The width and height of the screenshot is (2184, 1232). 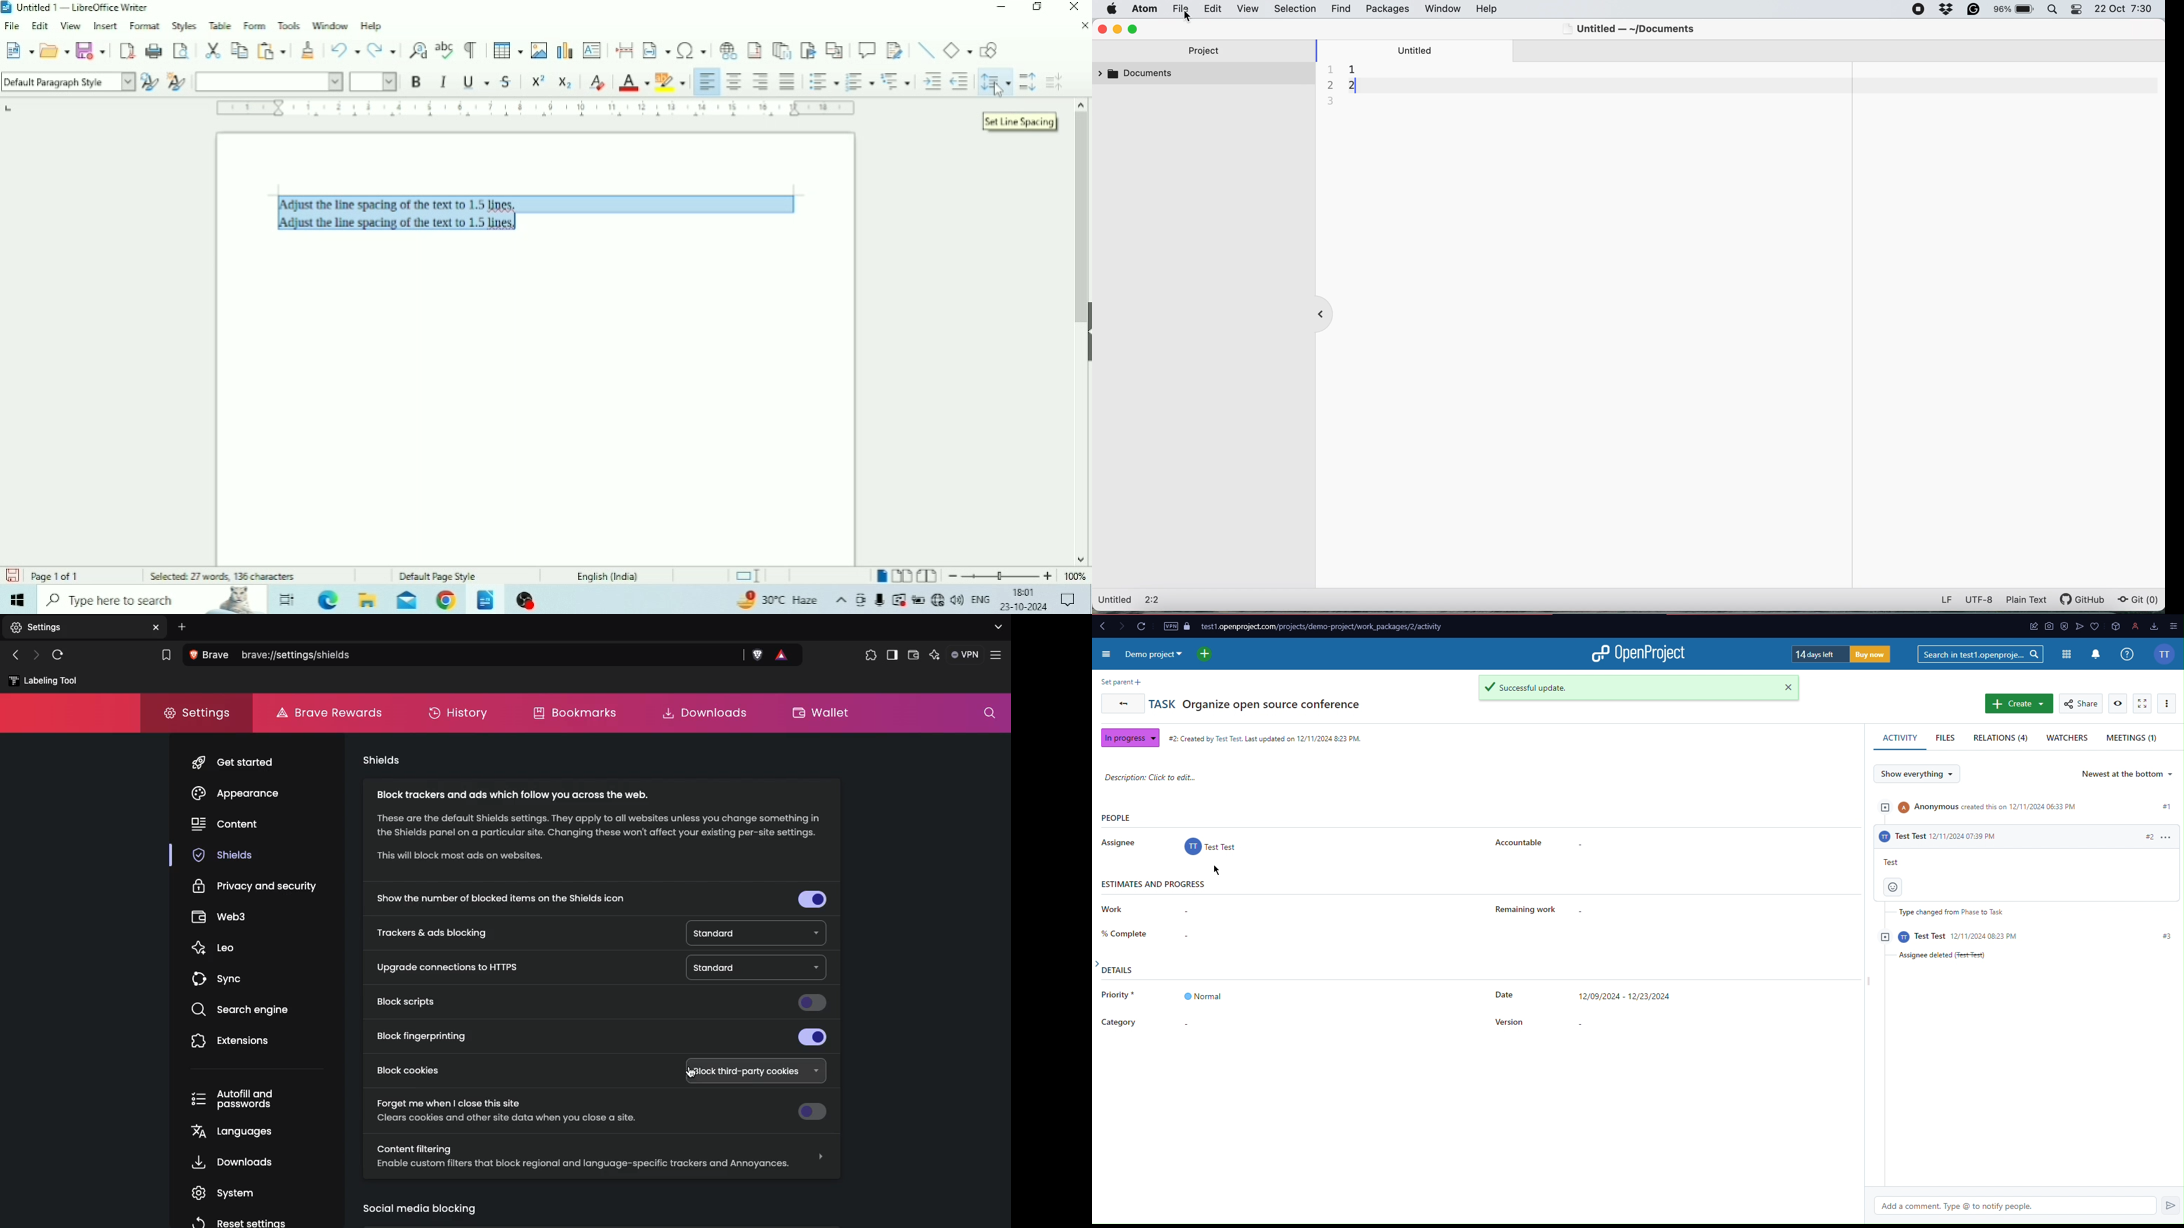 What do you see at coordinates (345, 49) in the screenshot?
I see `Undo` at bounding box center [345, 49].